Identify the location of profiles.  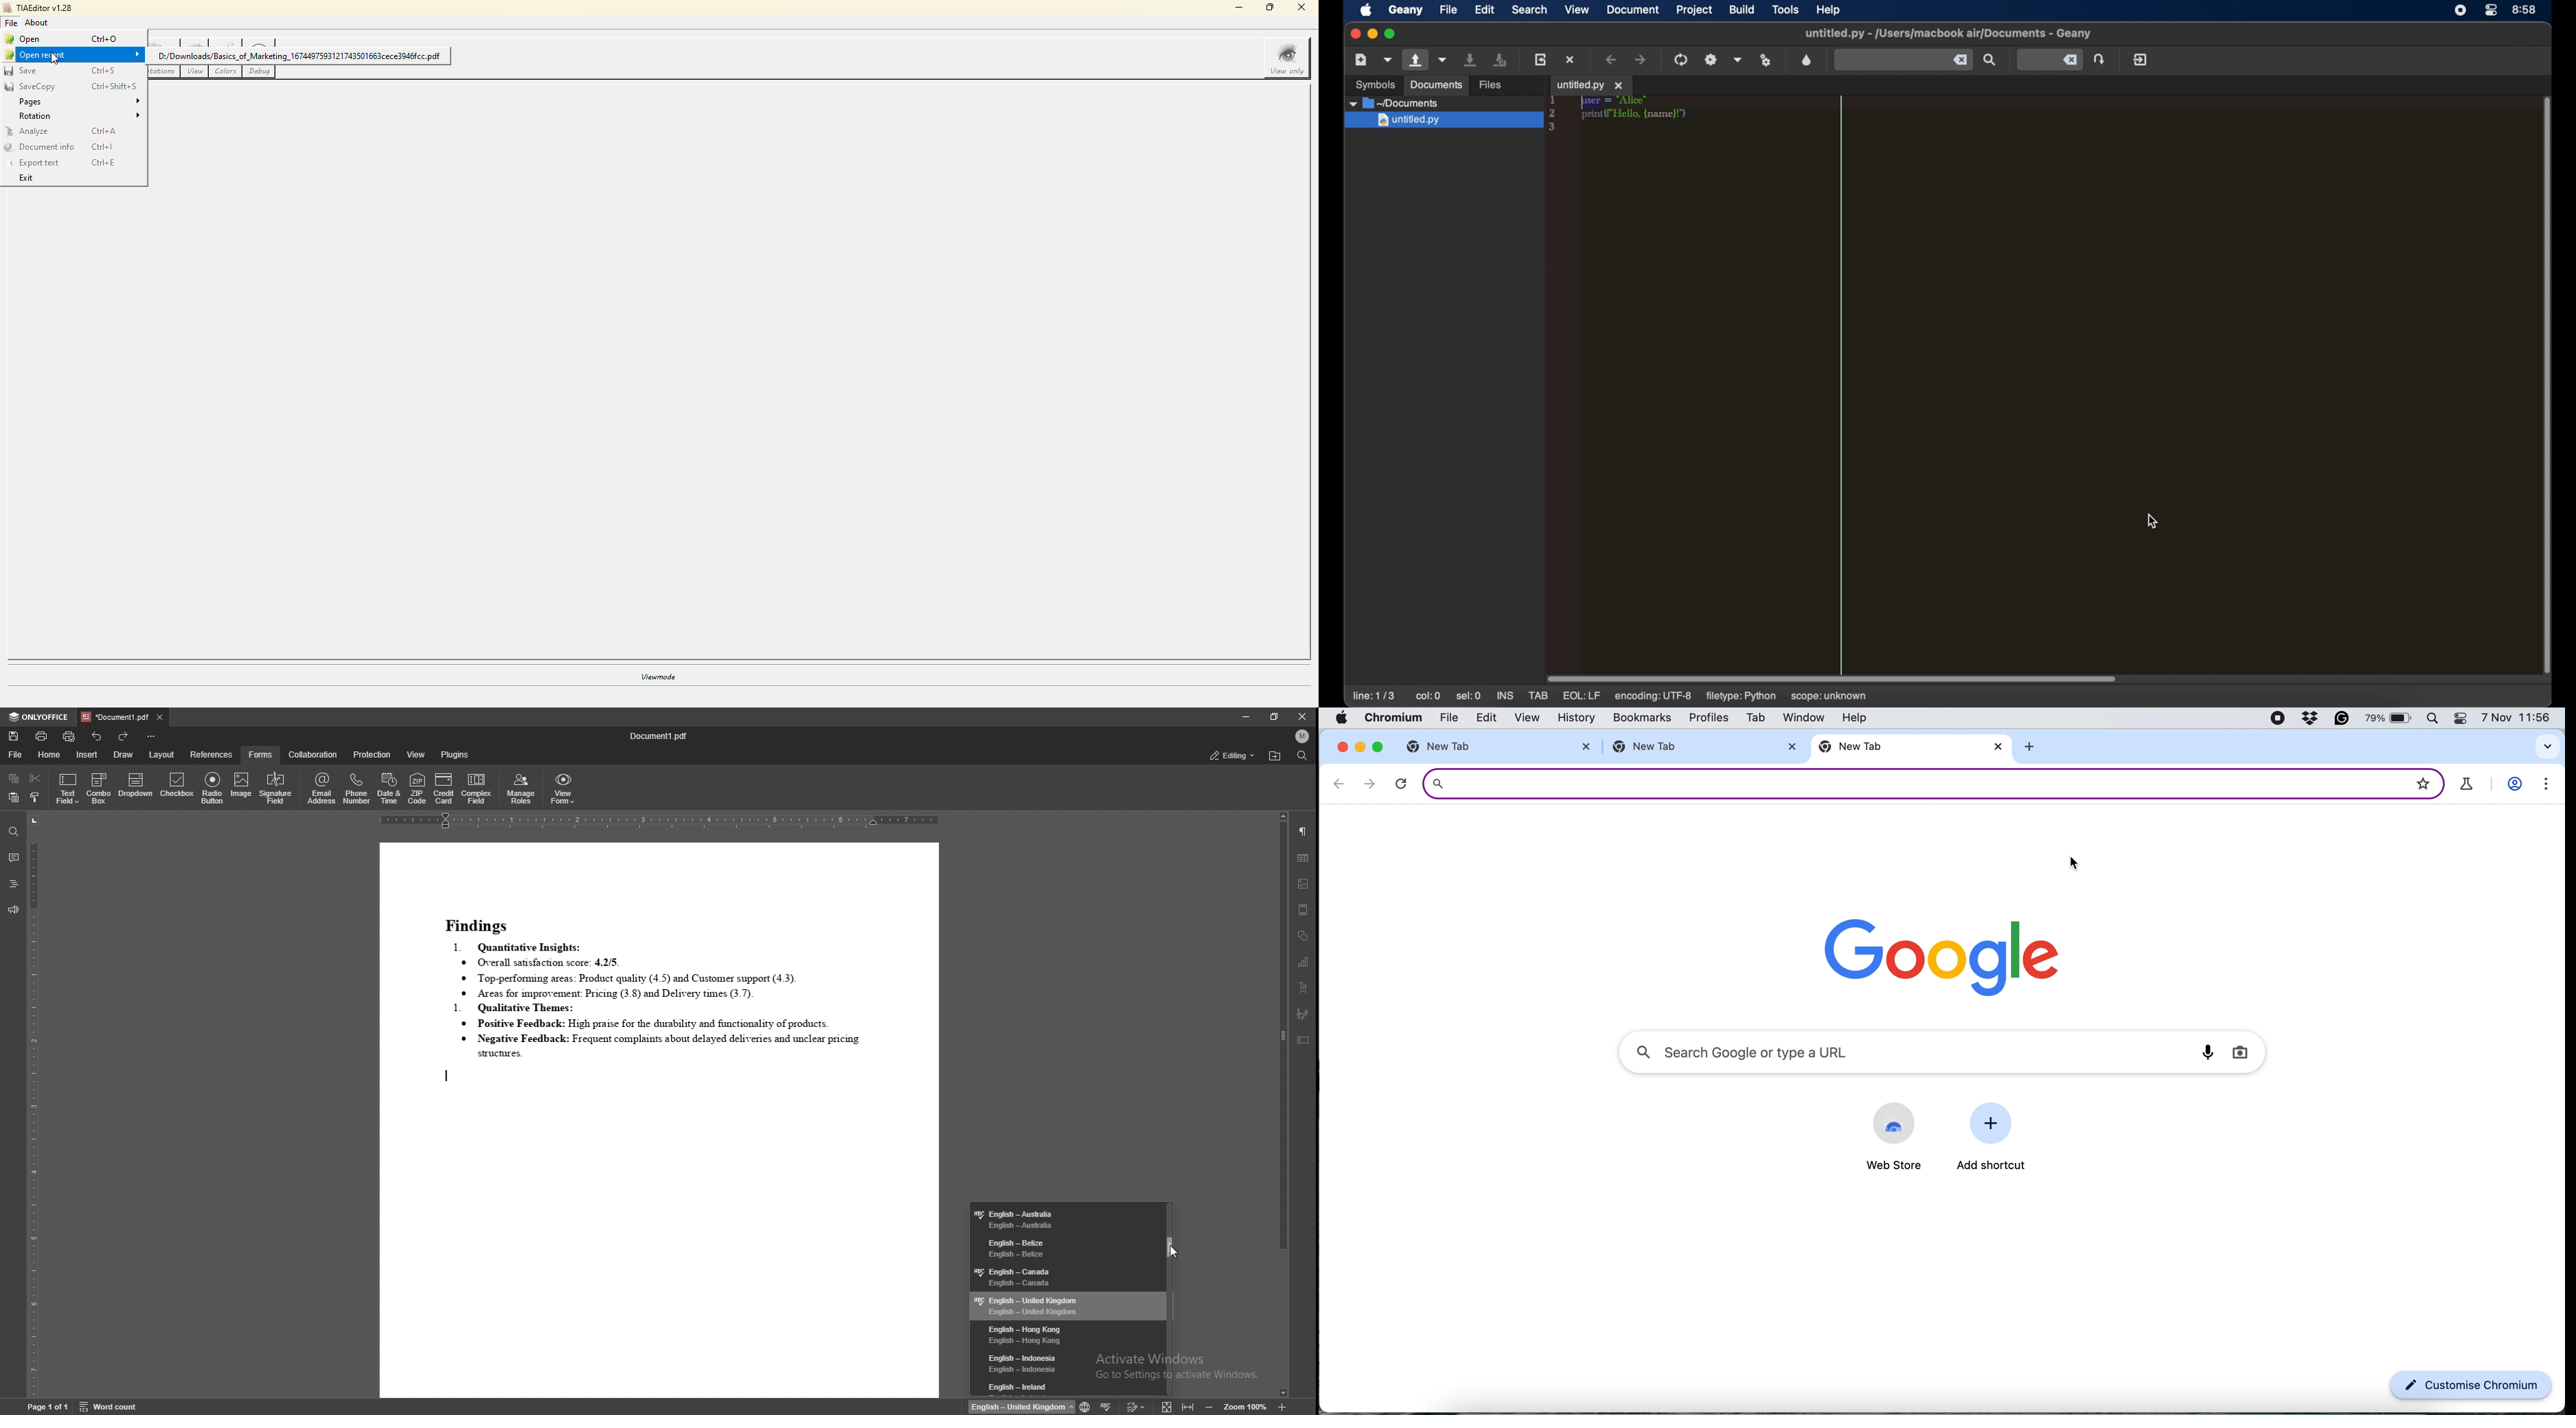
(1708, 719).